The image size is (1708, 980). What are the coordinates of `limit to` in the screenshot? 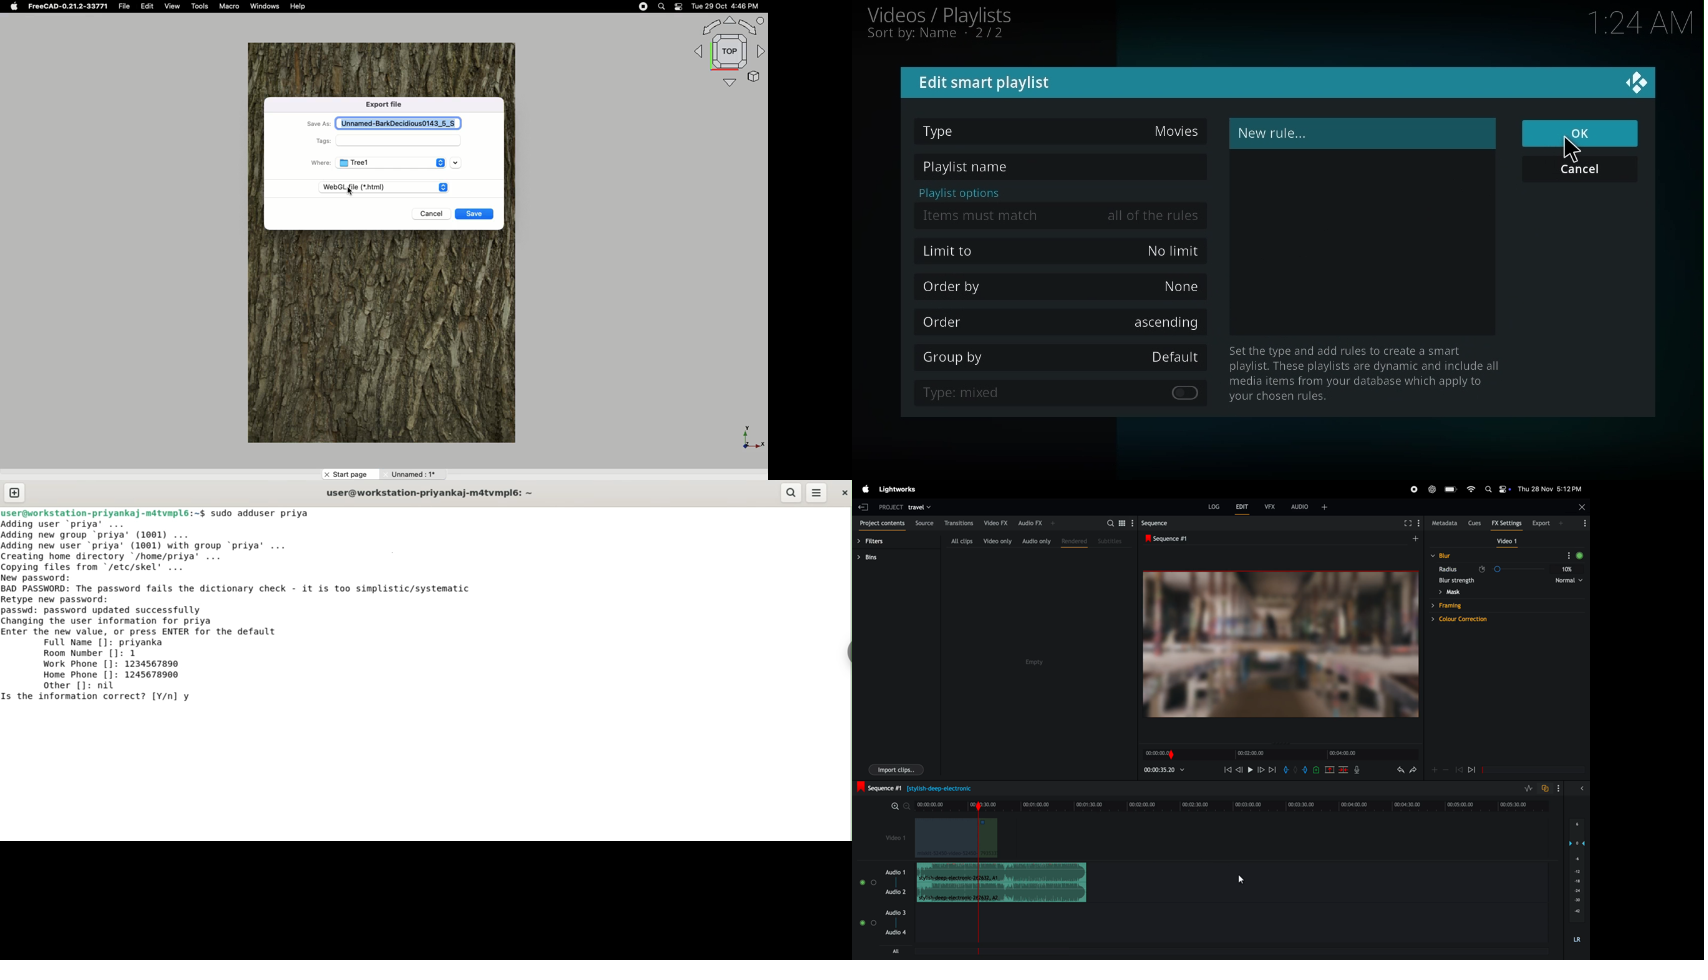 It's located at (951, 252).